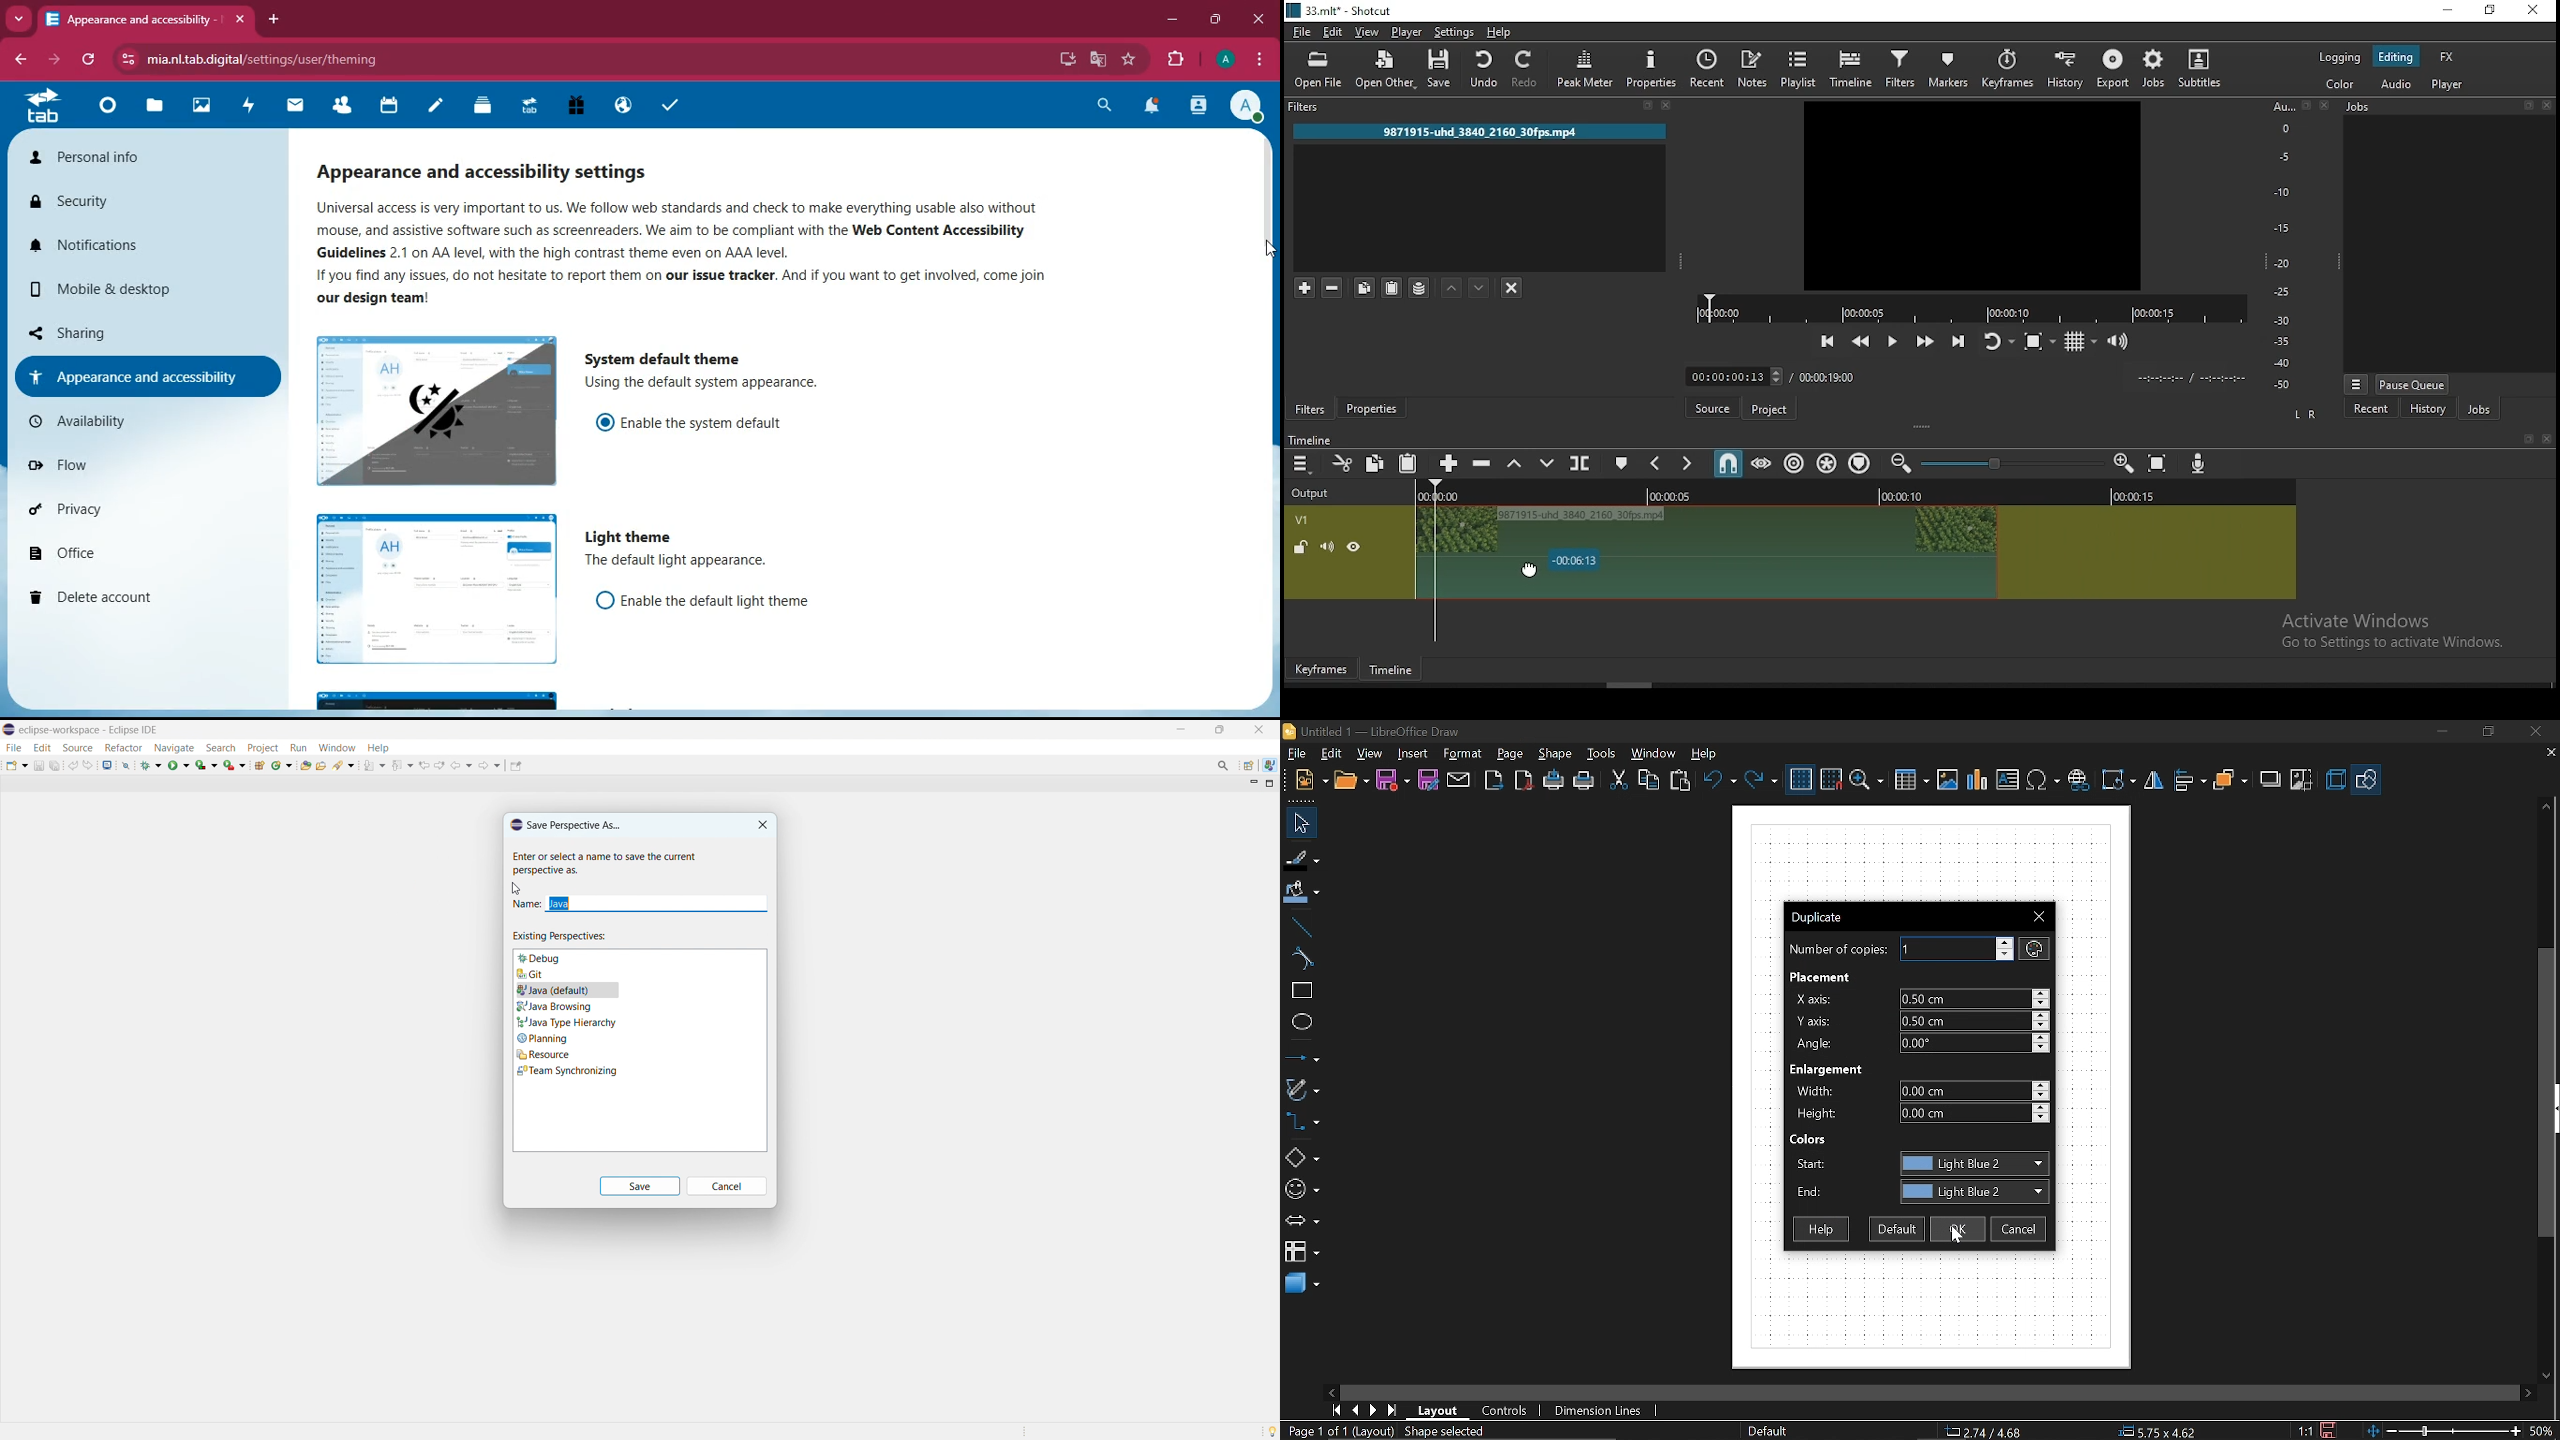  What do you see at coordinates (1549, 465) in the screenshot?
I see `overwrite` at bounding box center [1549, 465].